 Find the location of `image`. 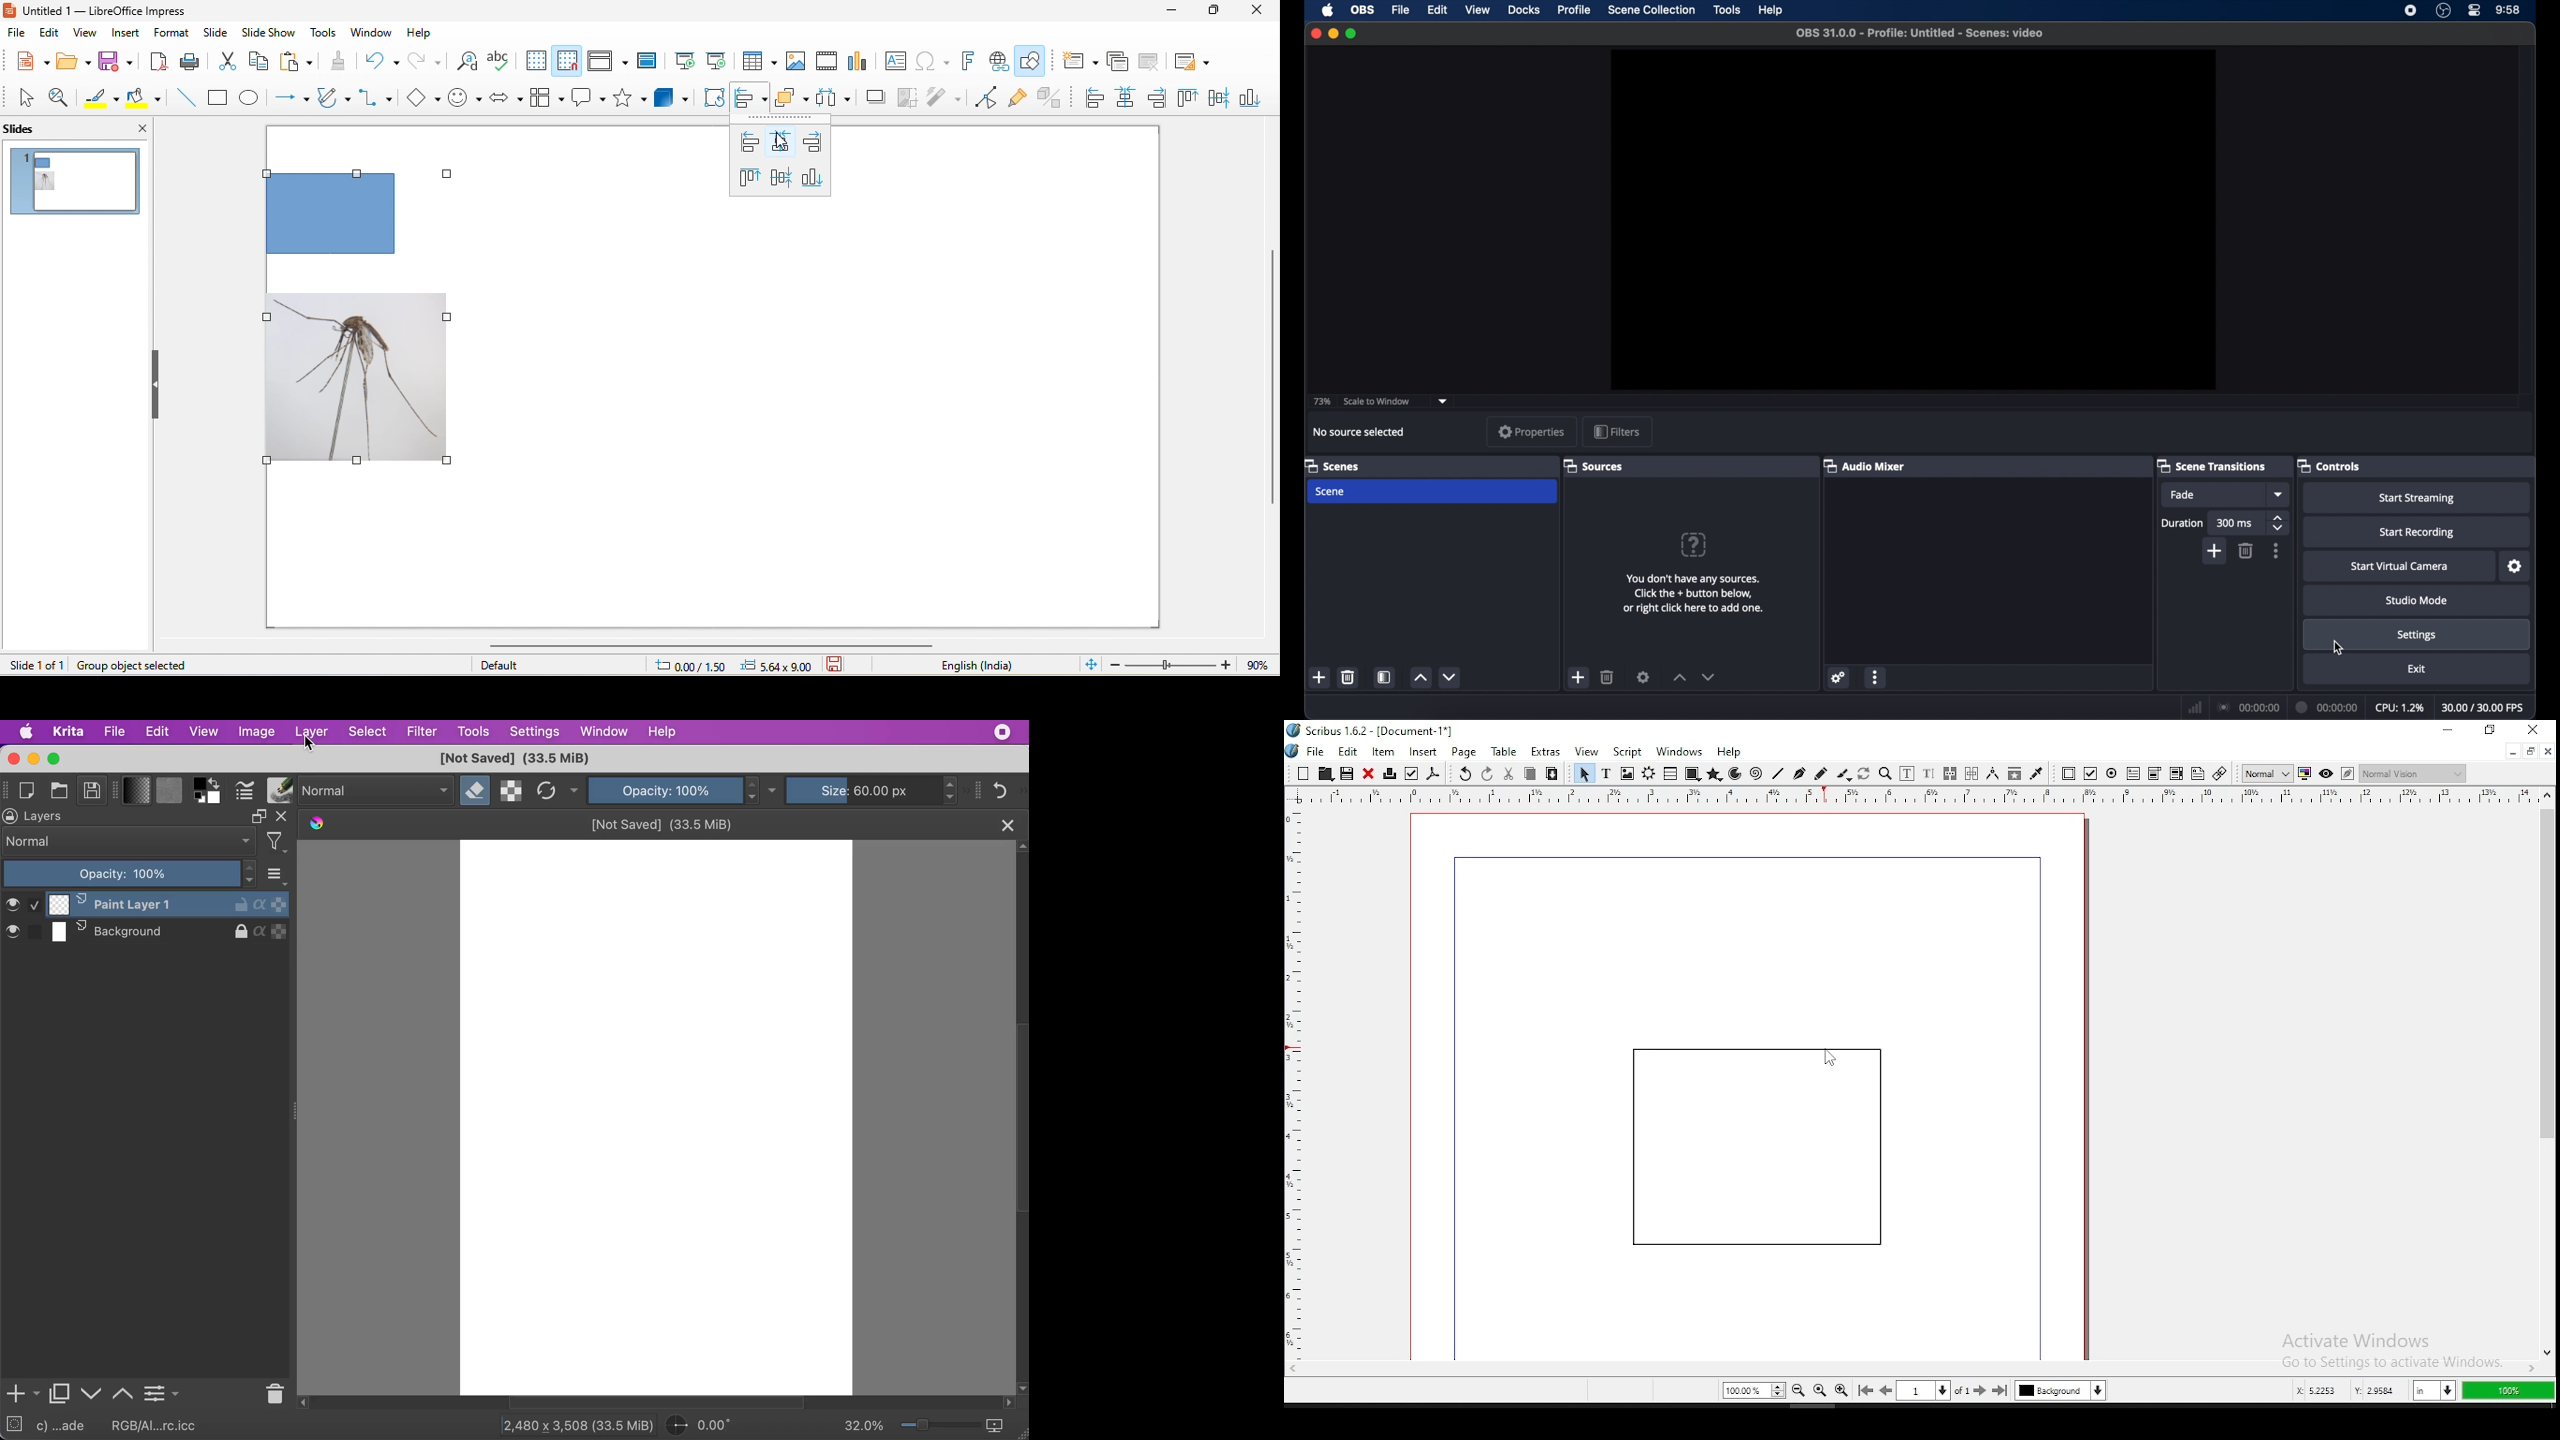

image is located at coordinates (256, 732).